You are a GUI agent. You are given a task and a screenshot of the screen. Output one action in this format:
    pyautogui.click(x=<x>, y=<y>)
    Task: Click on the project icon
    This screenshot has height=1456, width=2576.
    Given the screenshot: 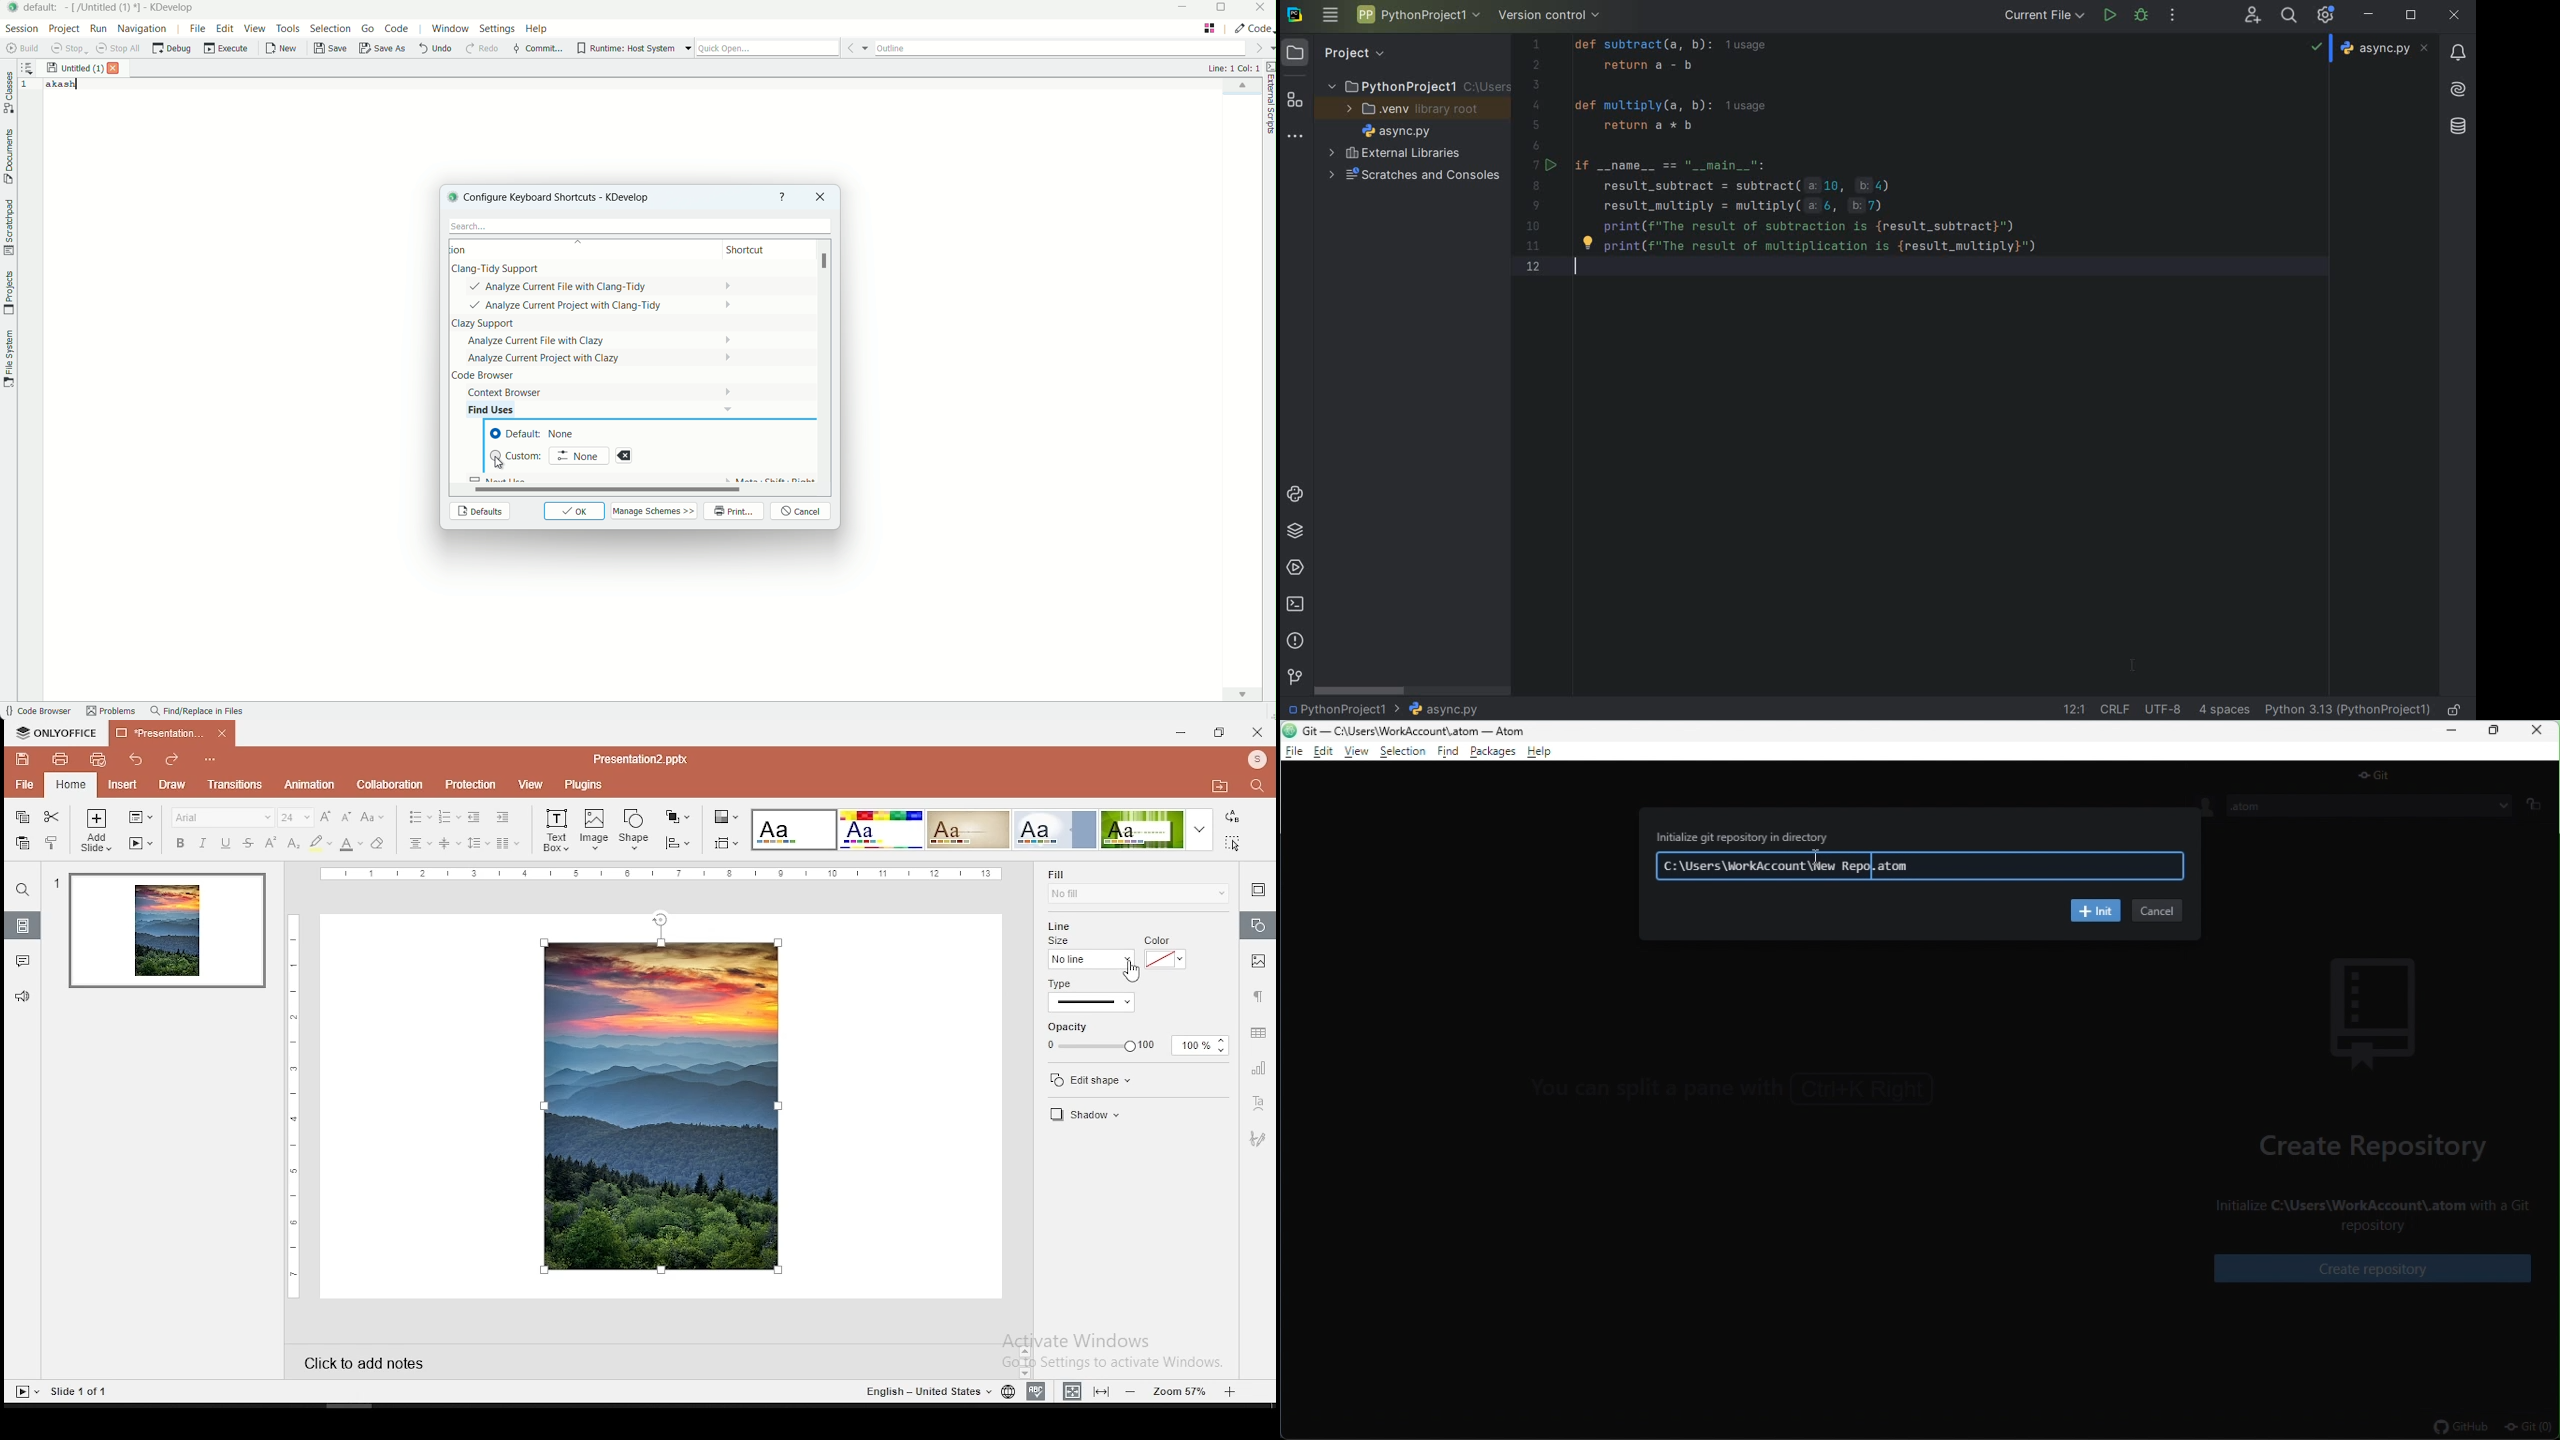 What is the action you would take?
    pyautogui.click(x=1295, y=51)
    